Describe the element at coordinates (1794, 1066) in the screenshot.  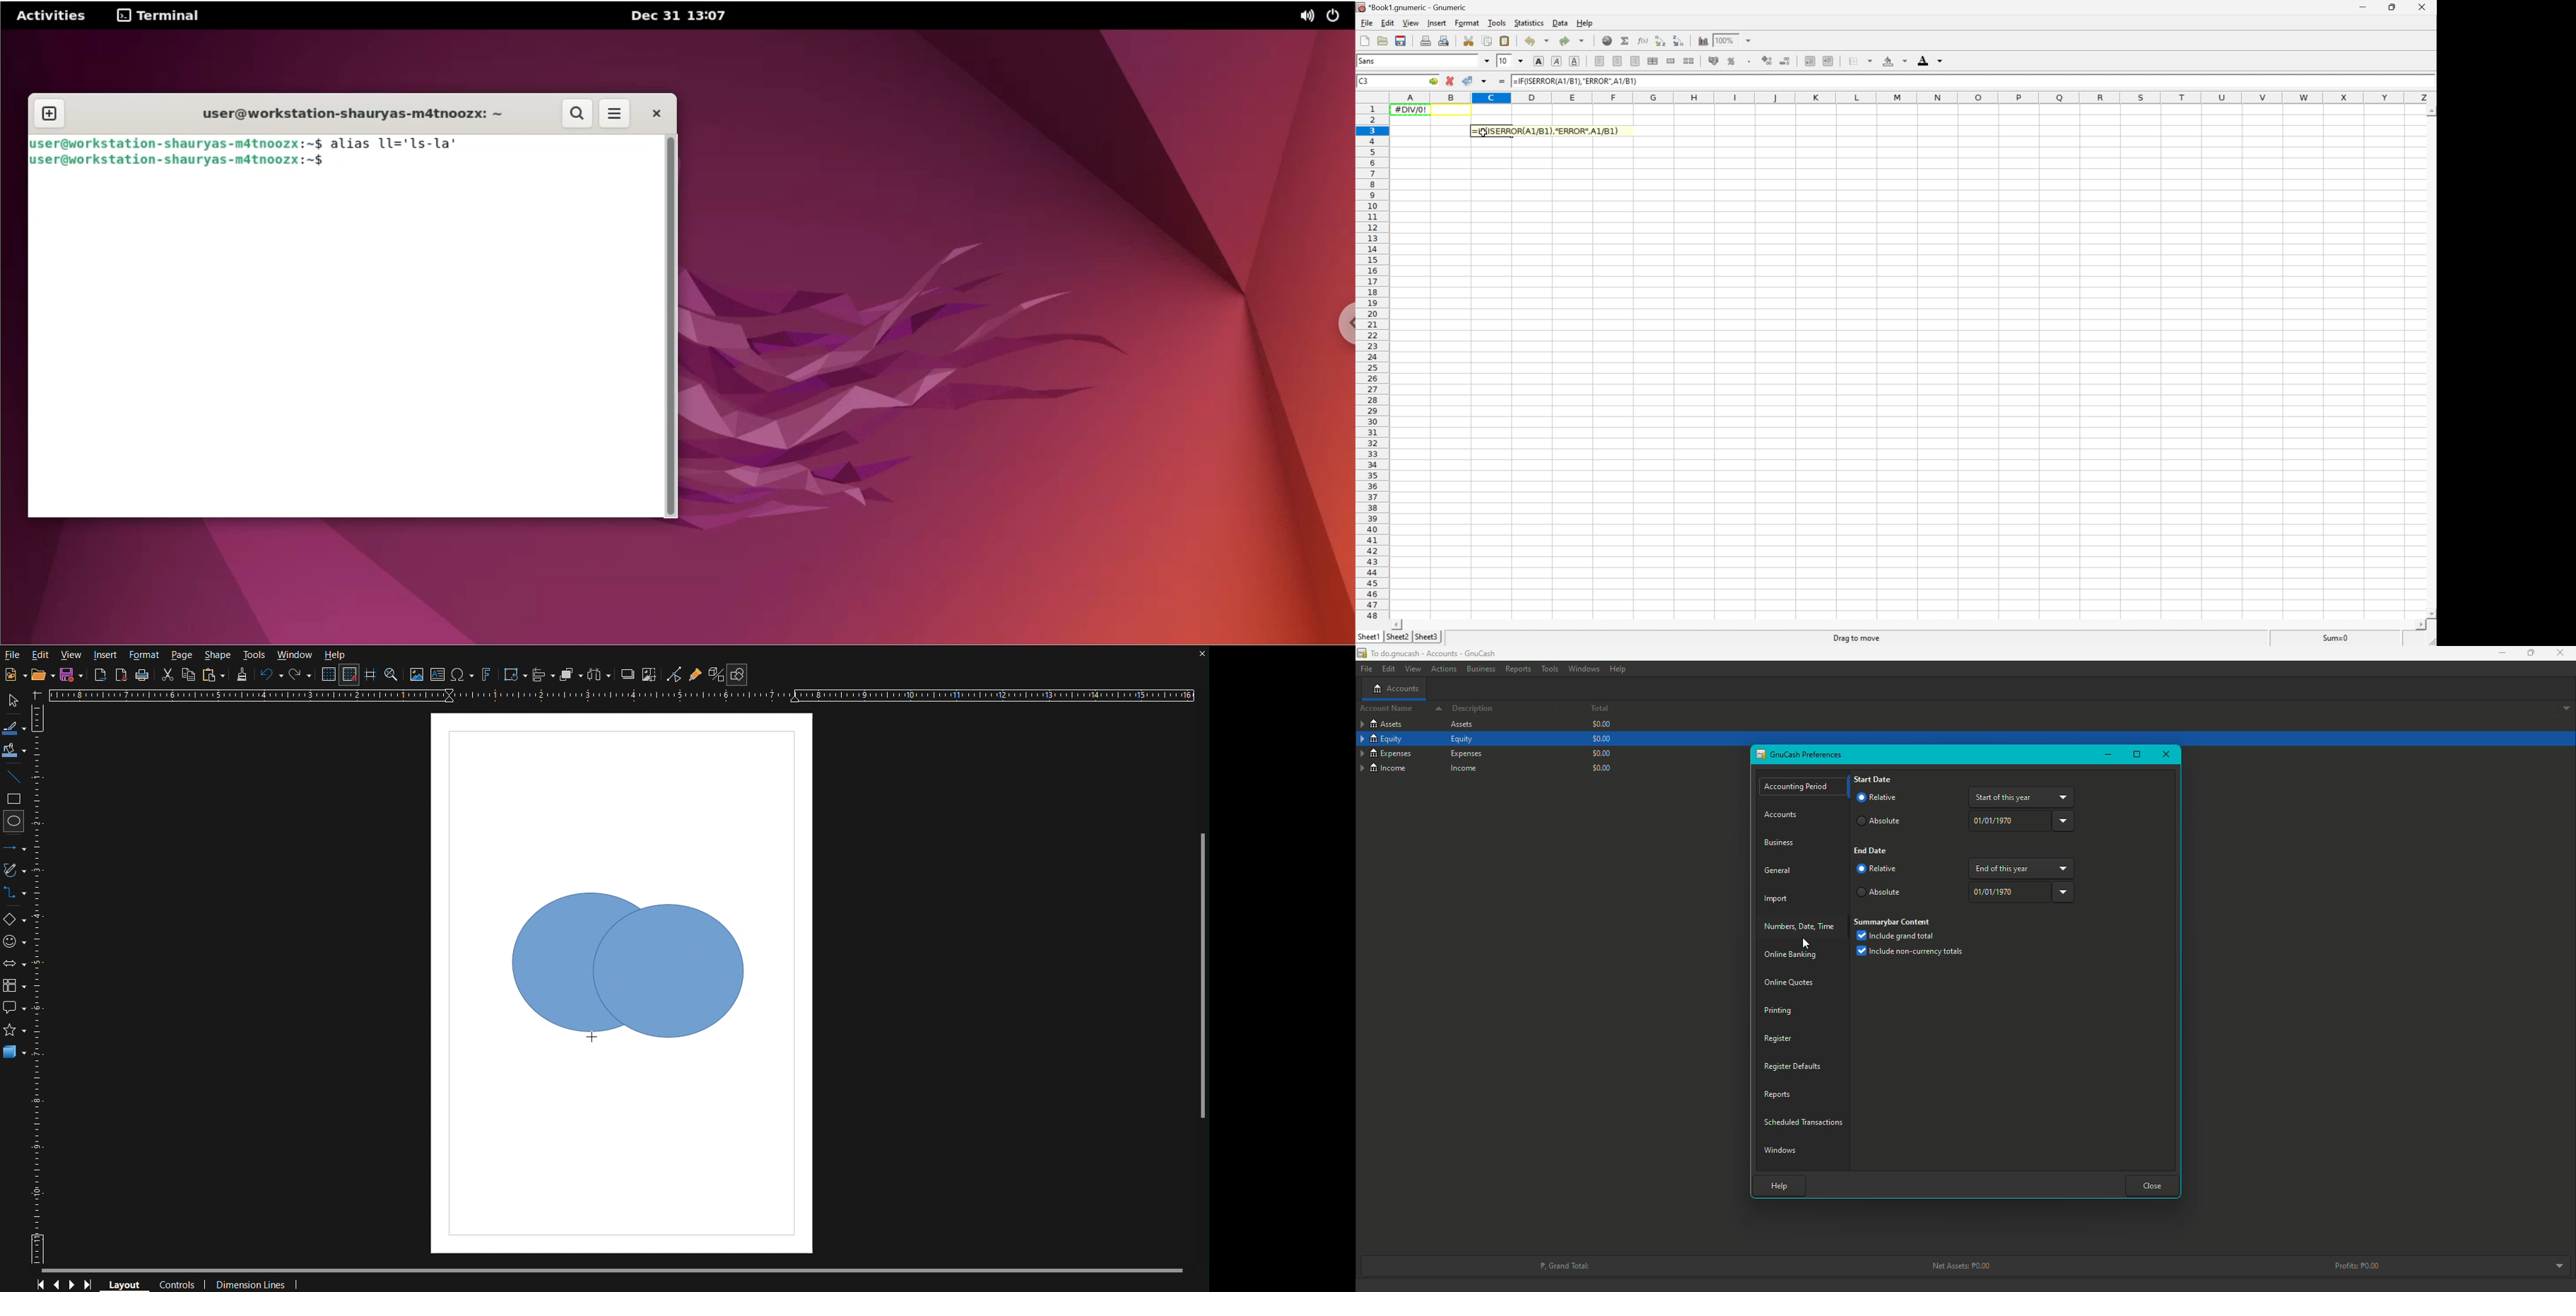
I see `Registered Defaults` at that location.